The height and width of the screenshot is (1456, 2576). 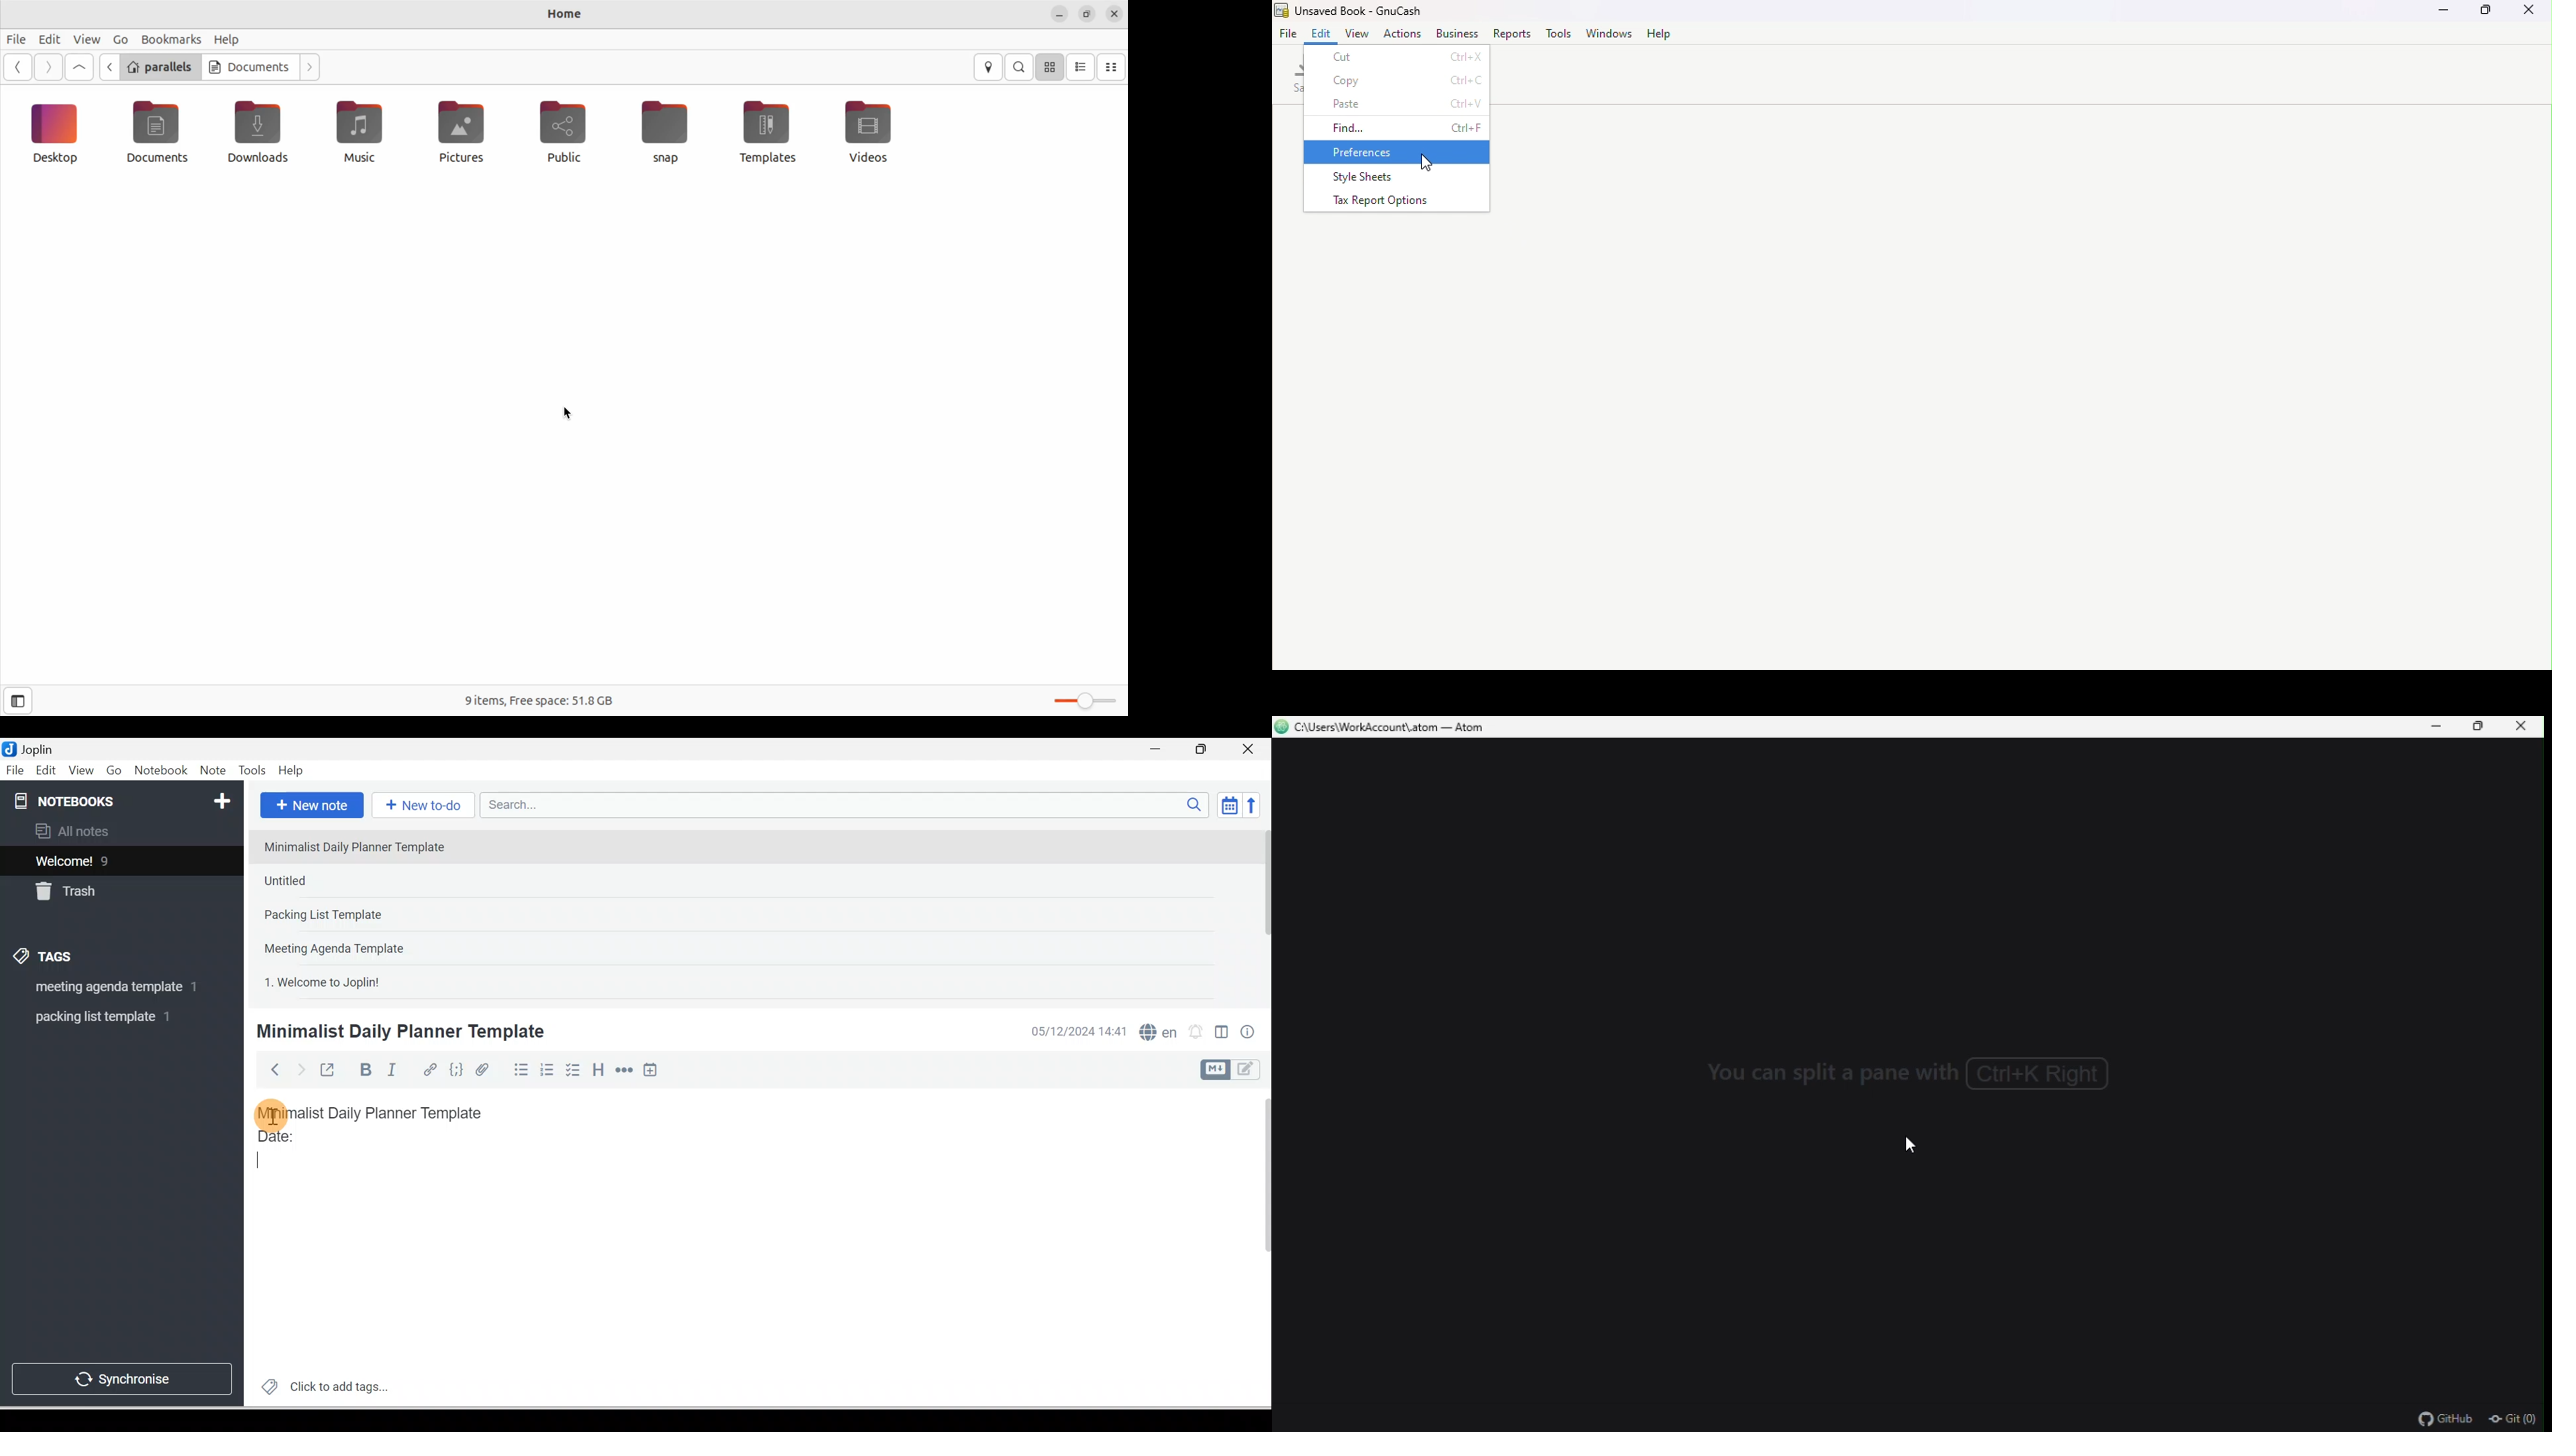 I want to click on Minimise, so click(x=1160, y=750).